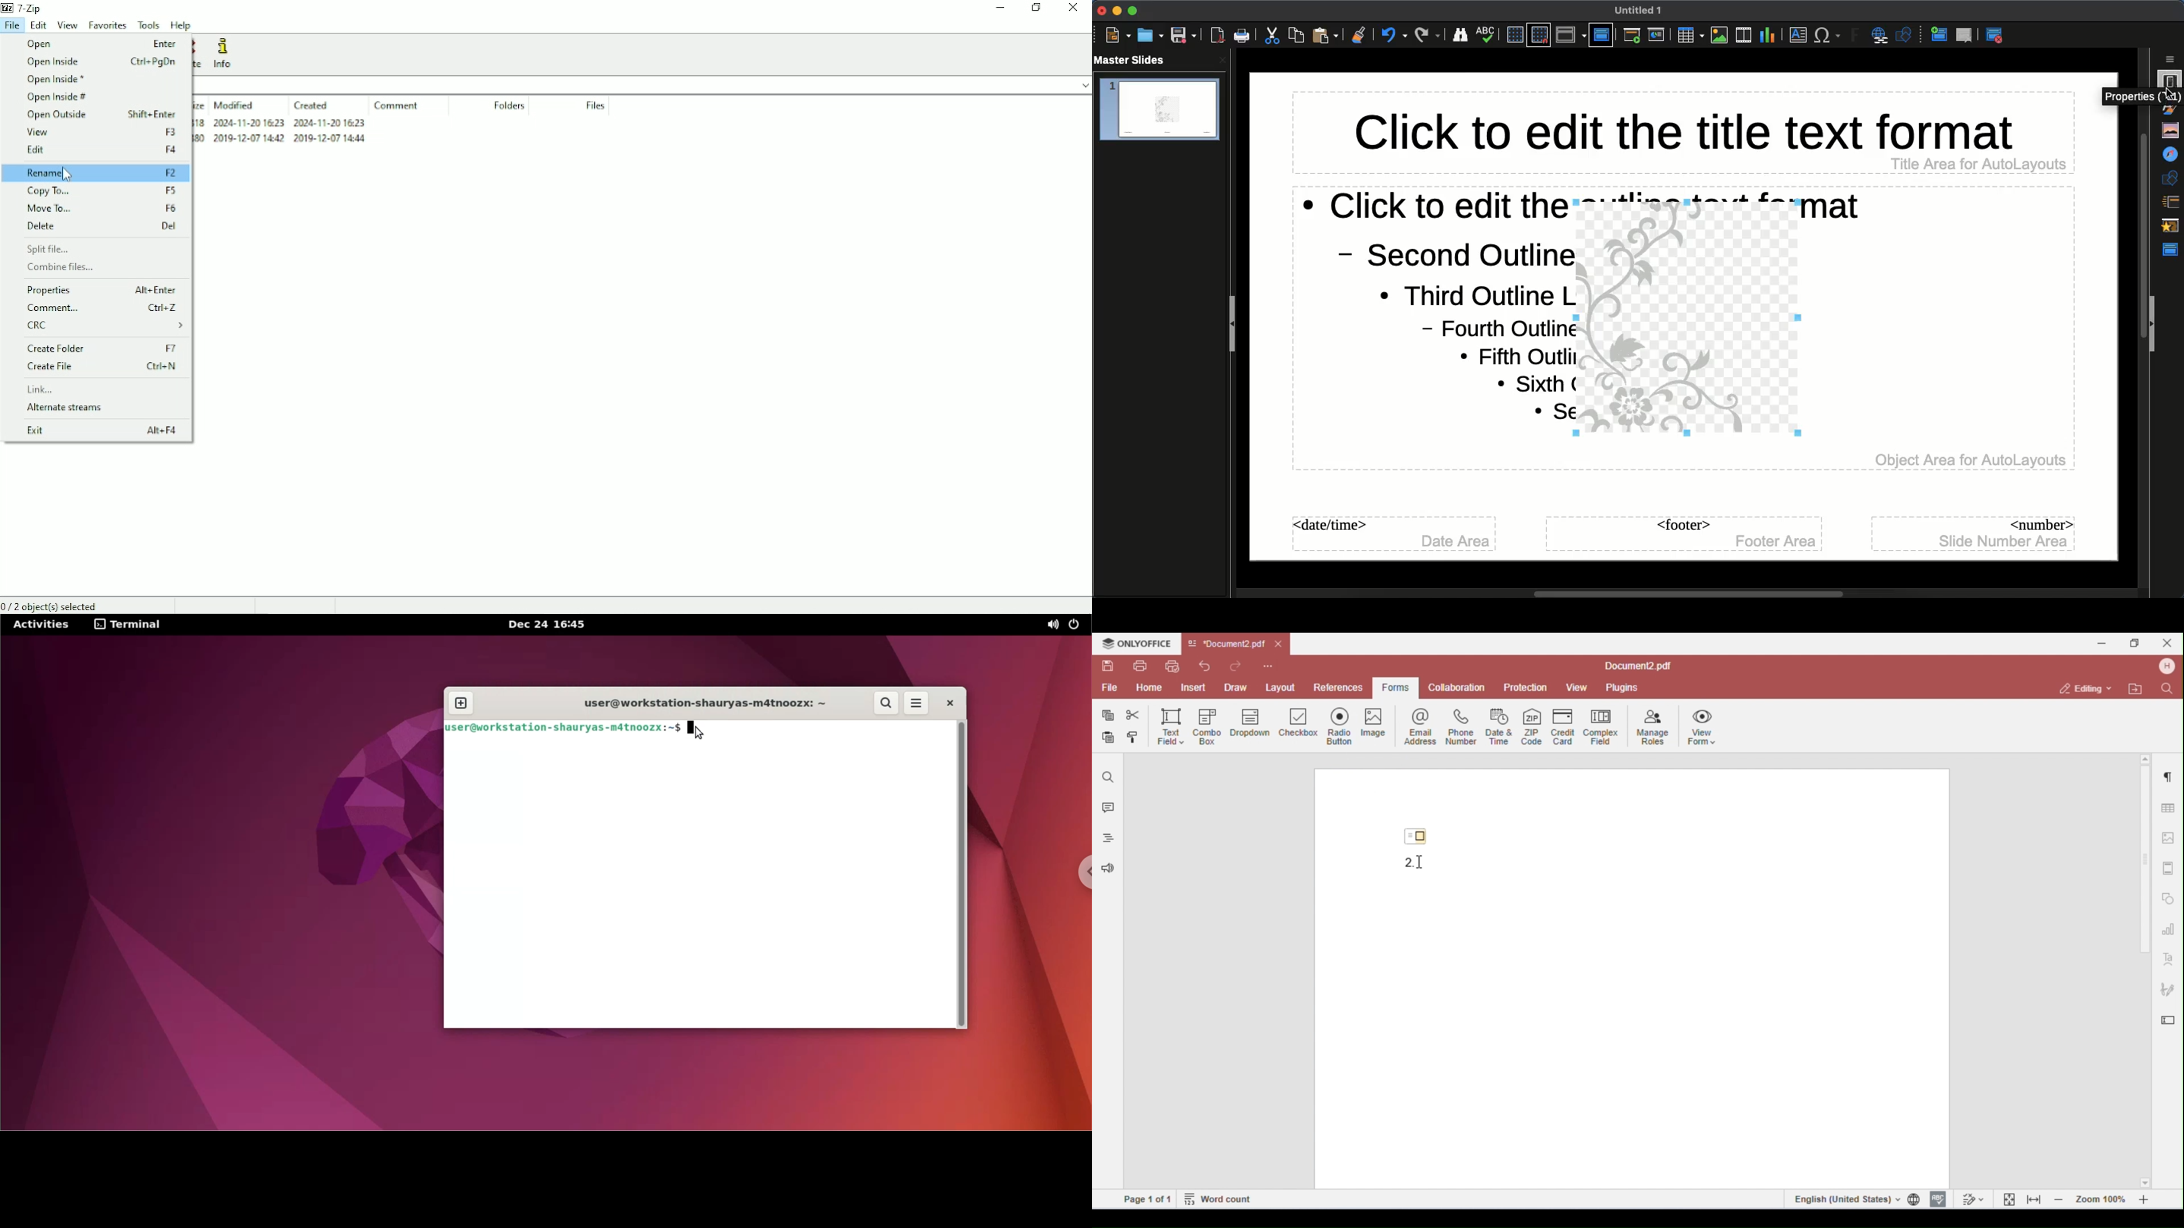  Describe the element at coordinates (2139, 349) in the screenshot. I see `Scroll` at that location.